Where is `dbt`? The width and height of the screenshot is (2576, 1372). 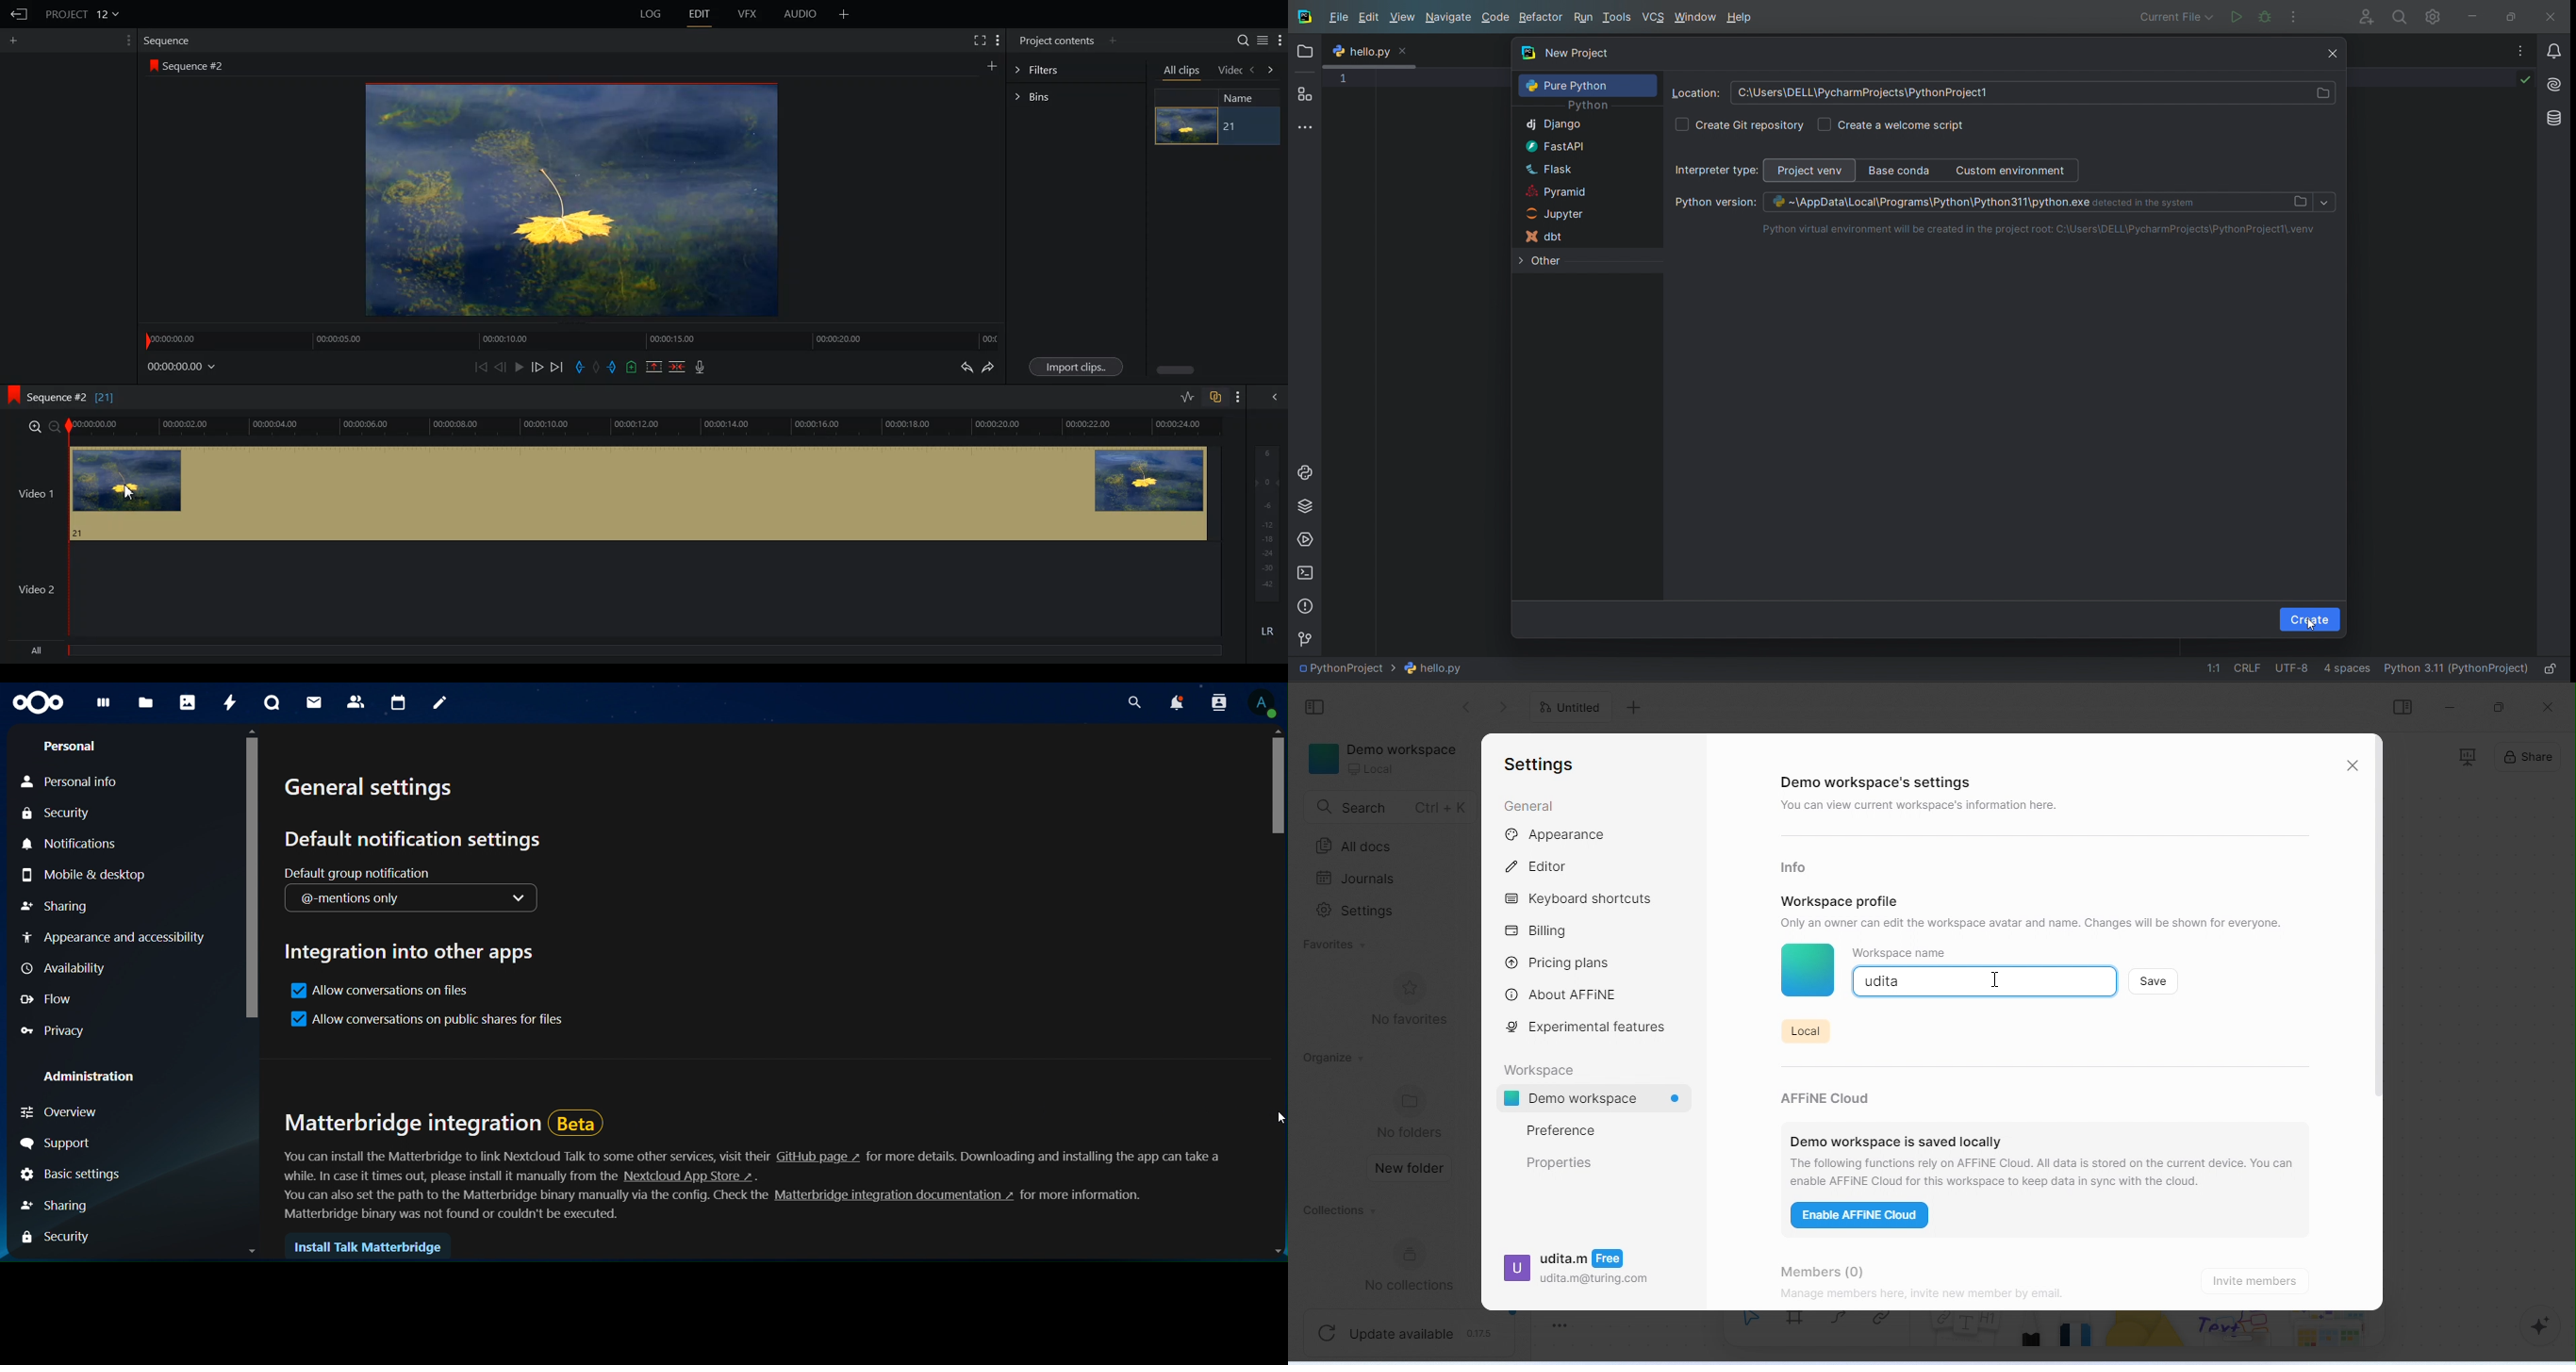
dbt is located at coordinates (1581, 236).